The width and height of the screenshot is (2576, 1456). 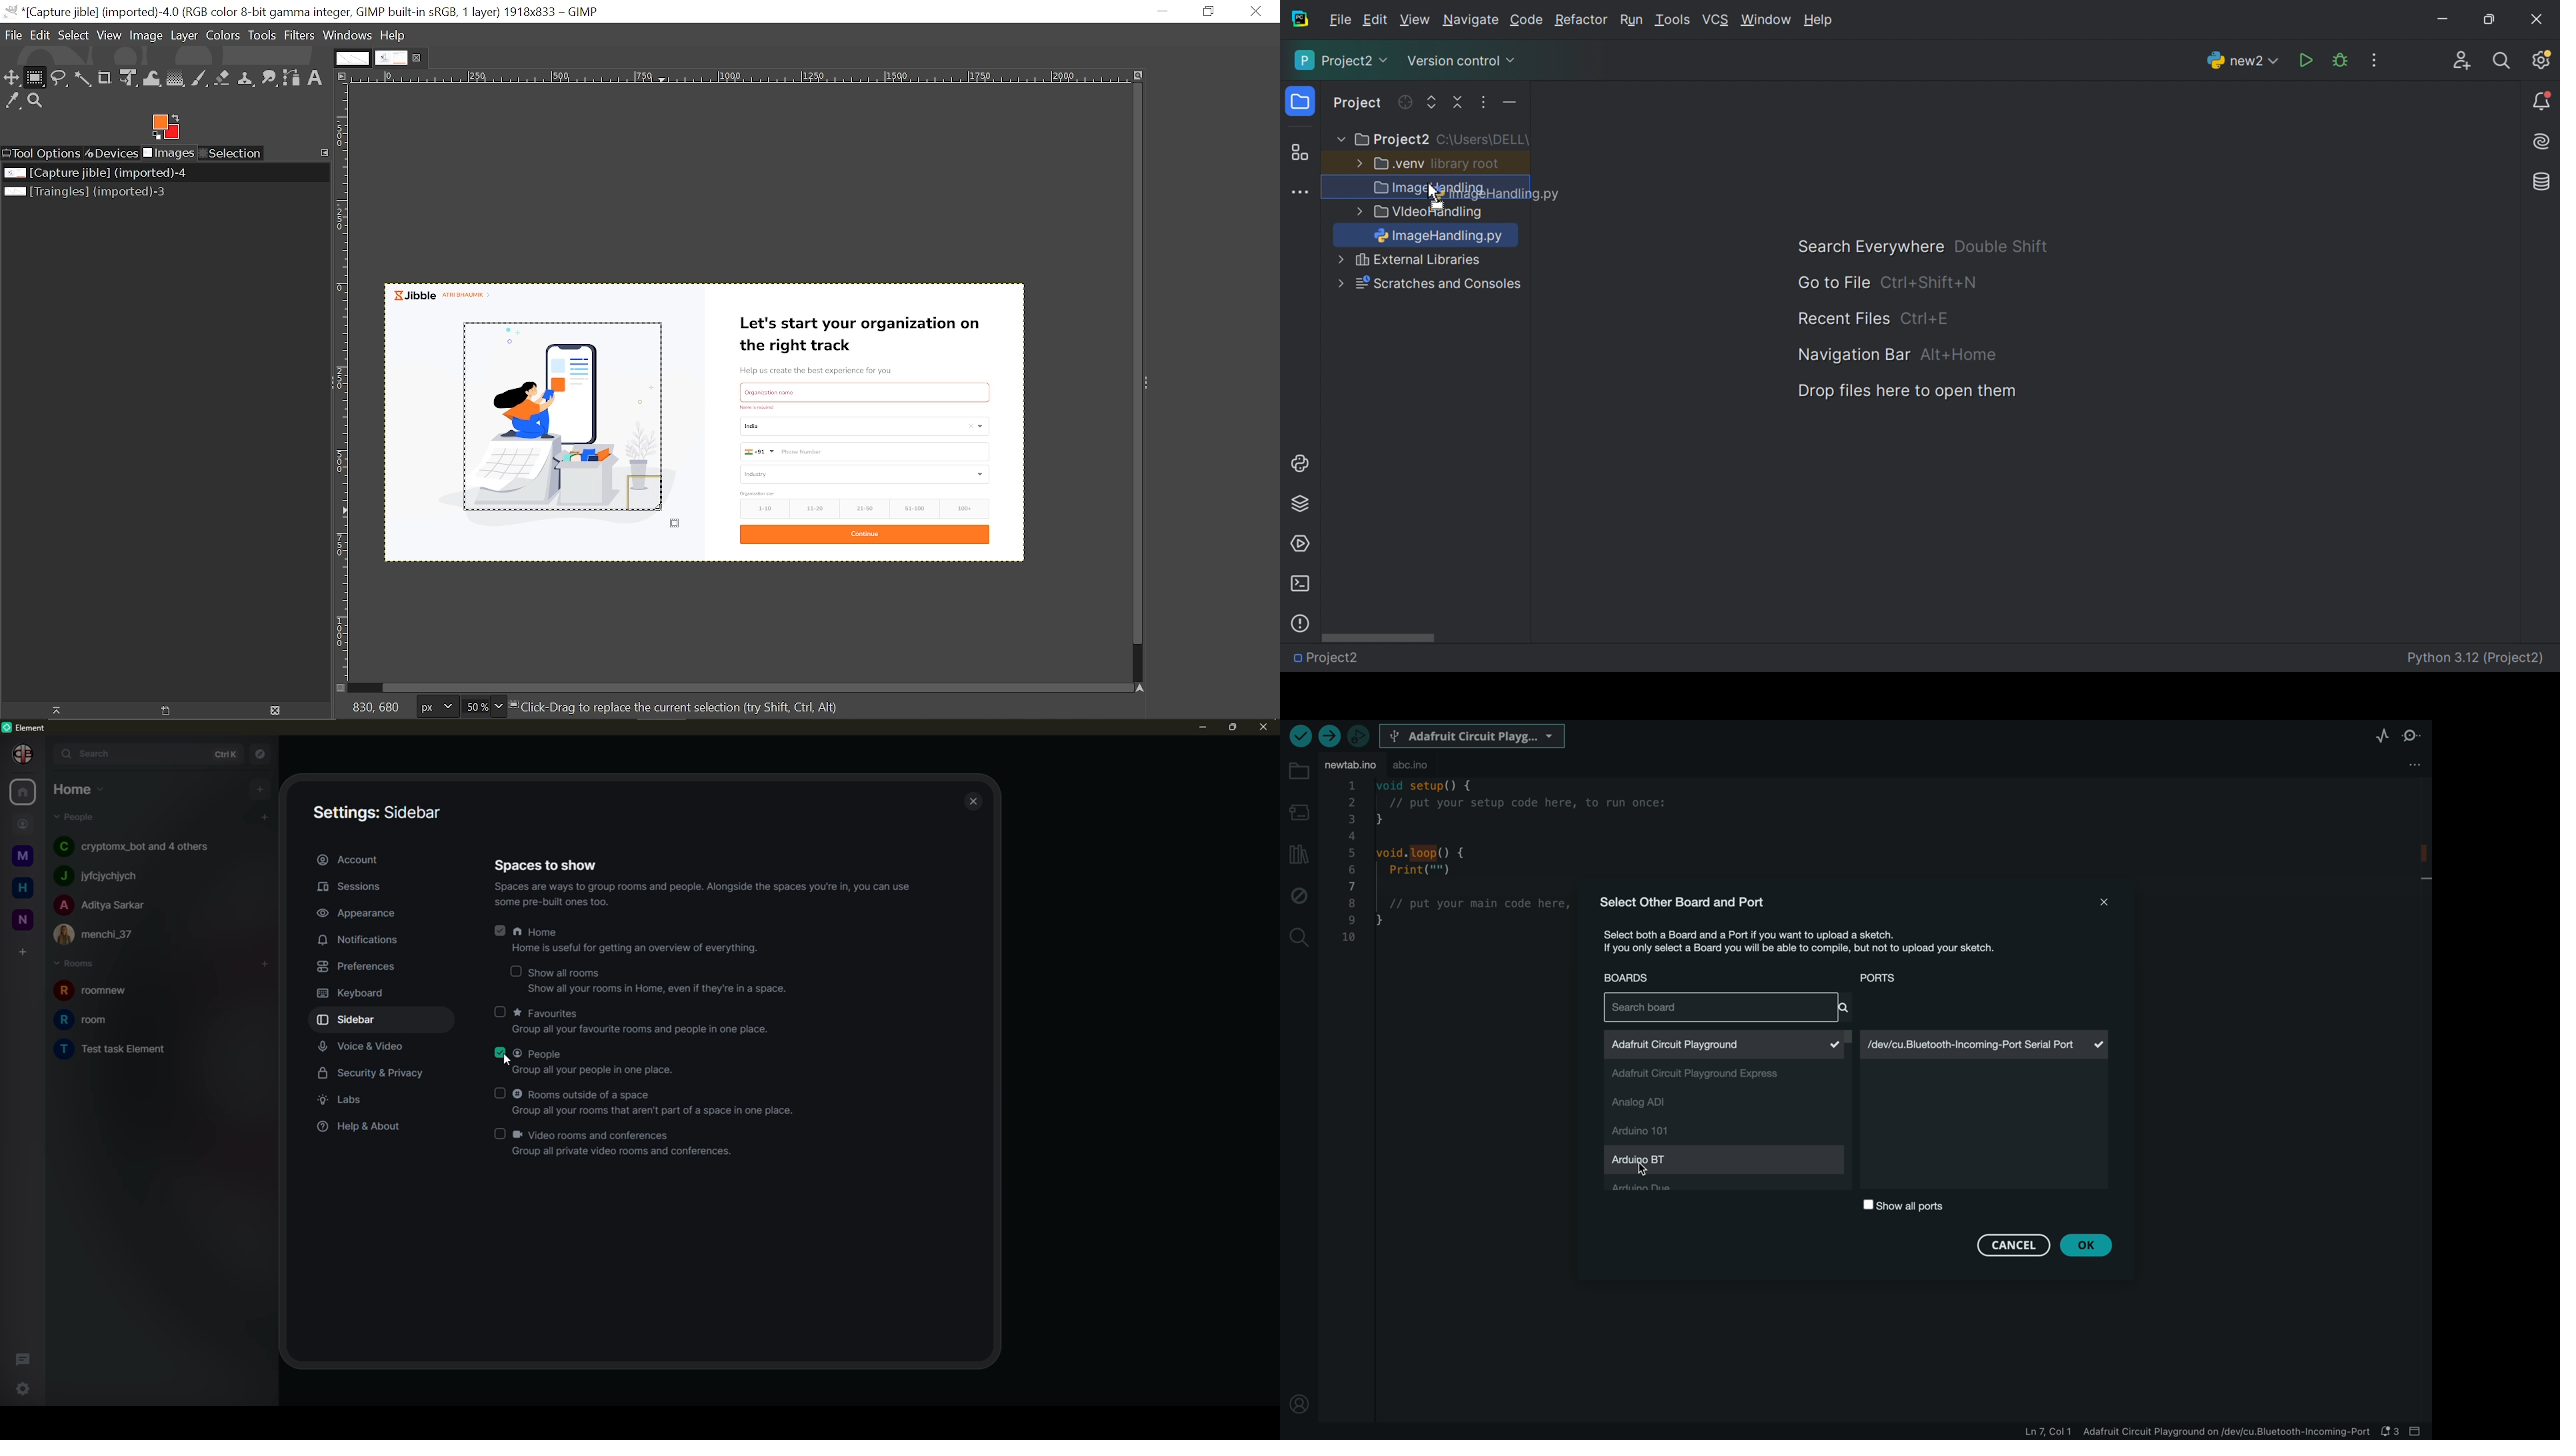 What do you see at coordinates (501, 929) in the screenshot?
I see `enabled` at bounding box center [501, 929].